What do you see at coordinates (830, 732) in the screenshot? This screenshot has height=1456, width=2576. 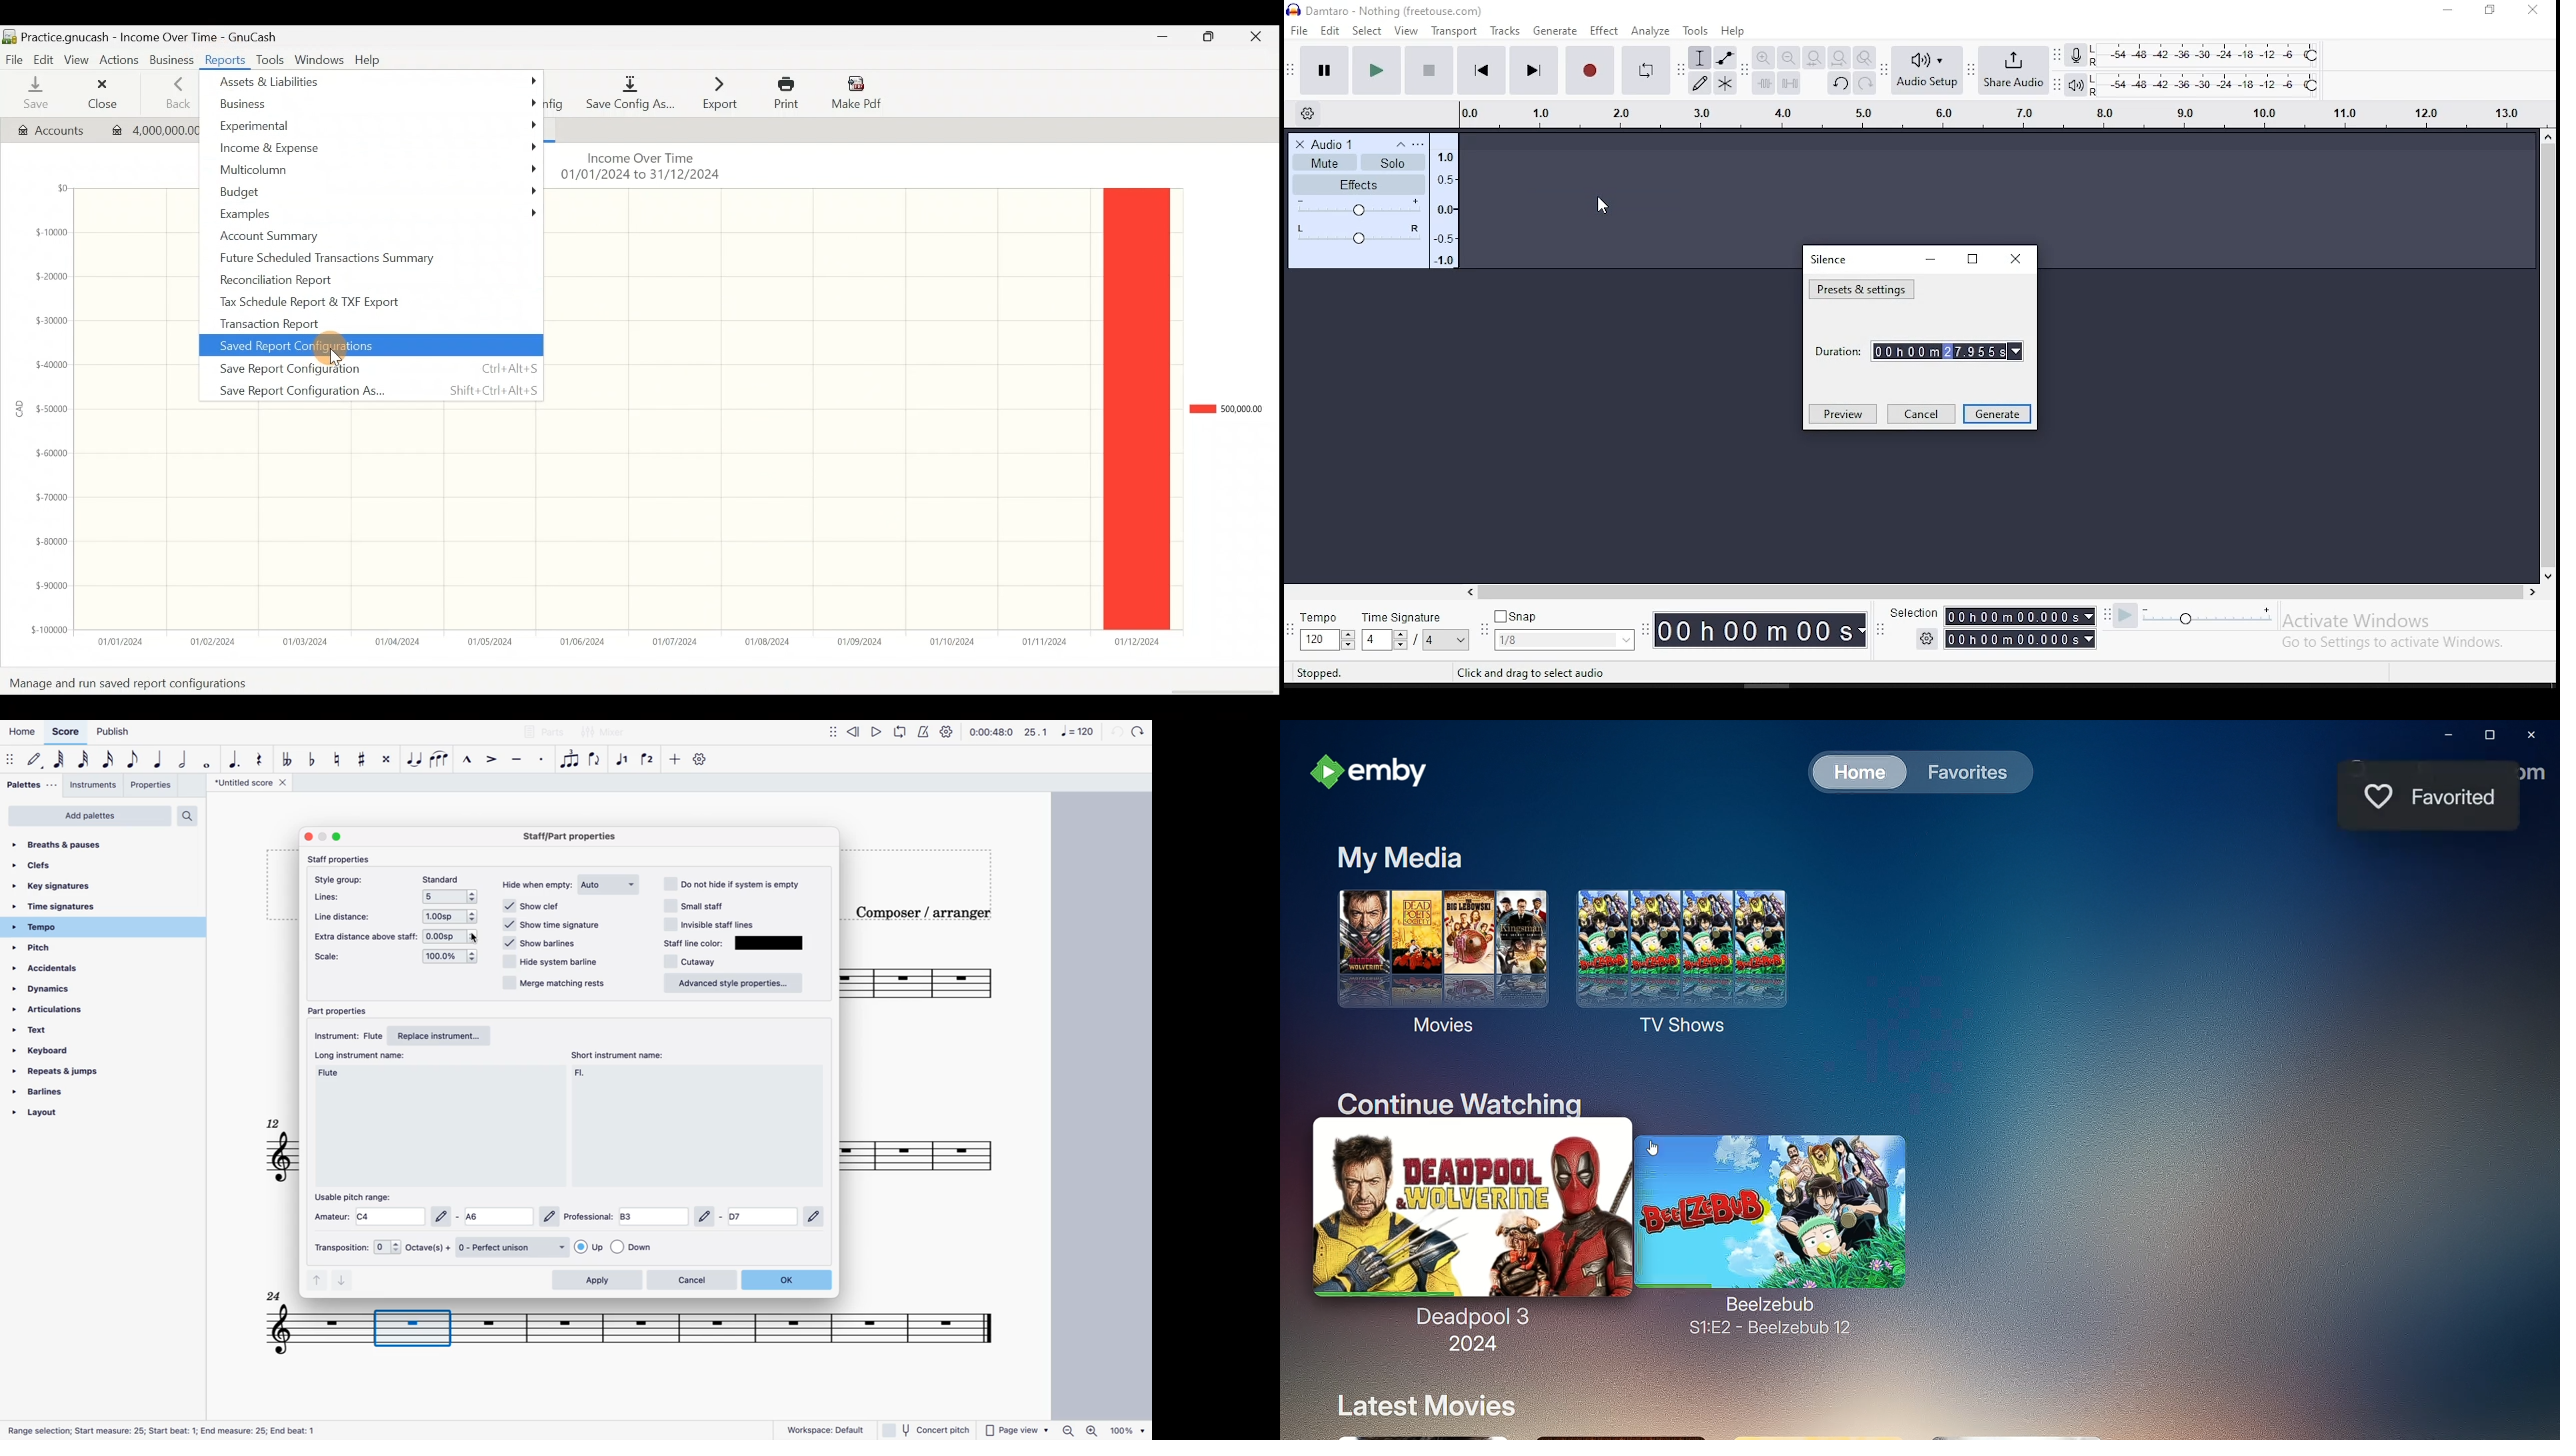 I see `move` at bounding box center [830, 732].